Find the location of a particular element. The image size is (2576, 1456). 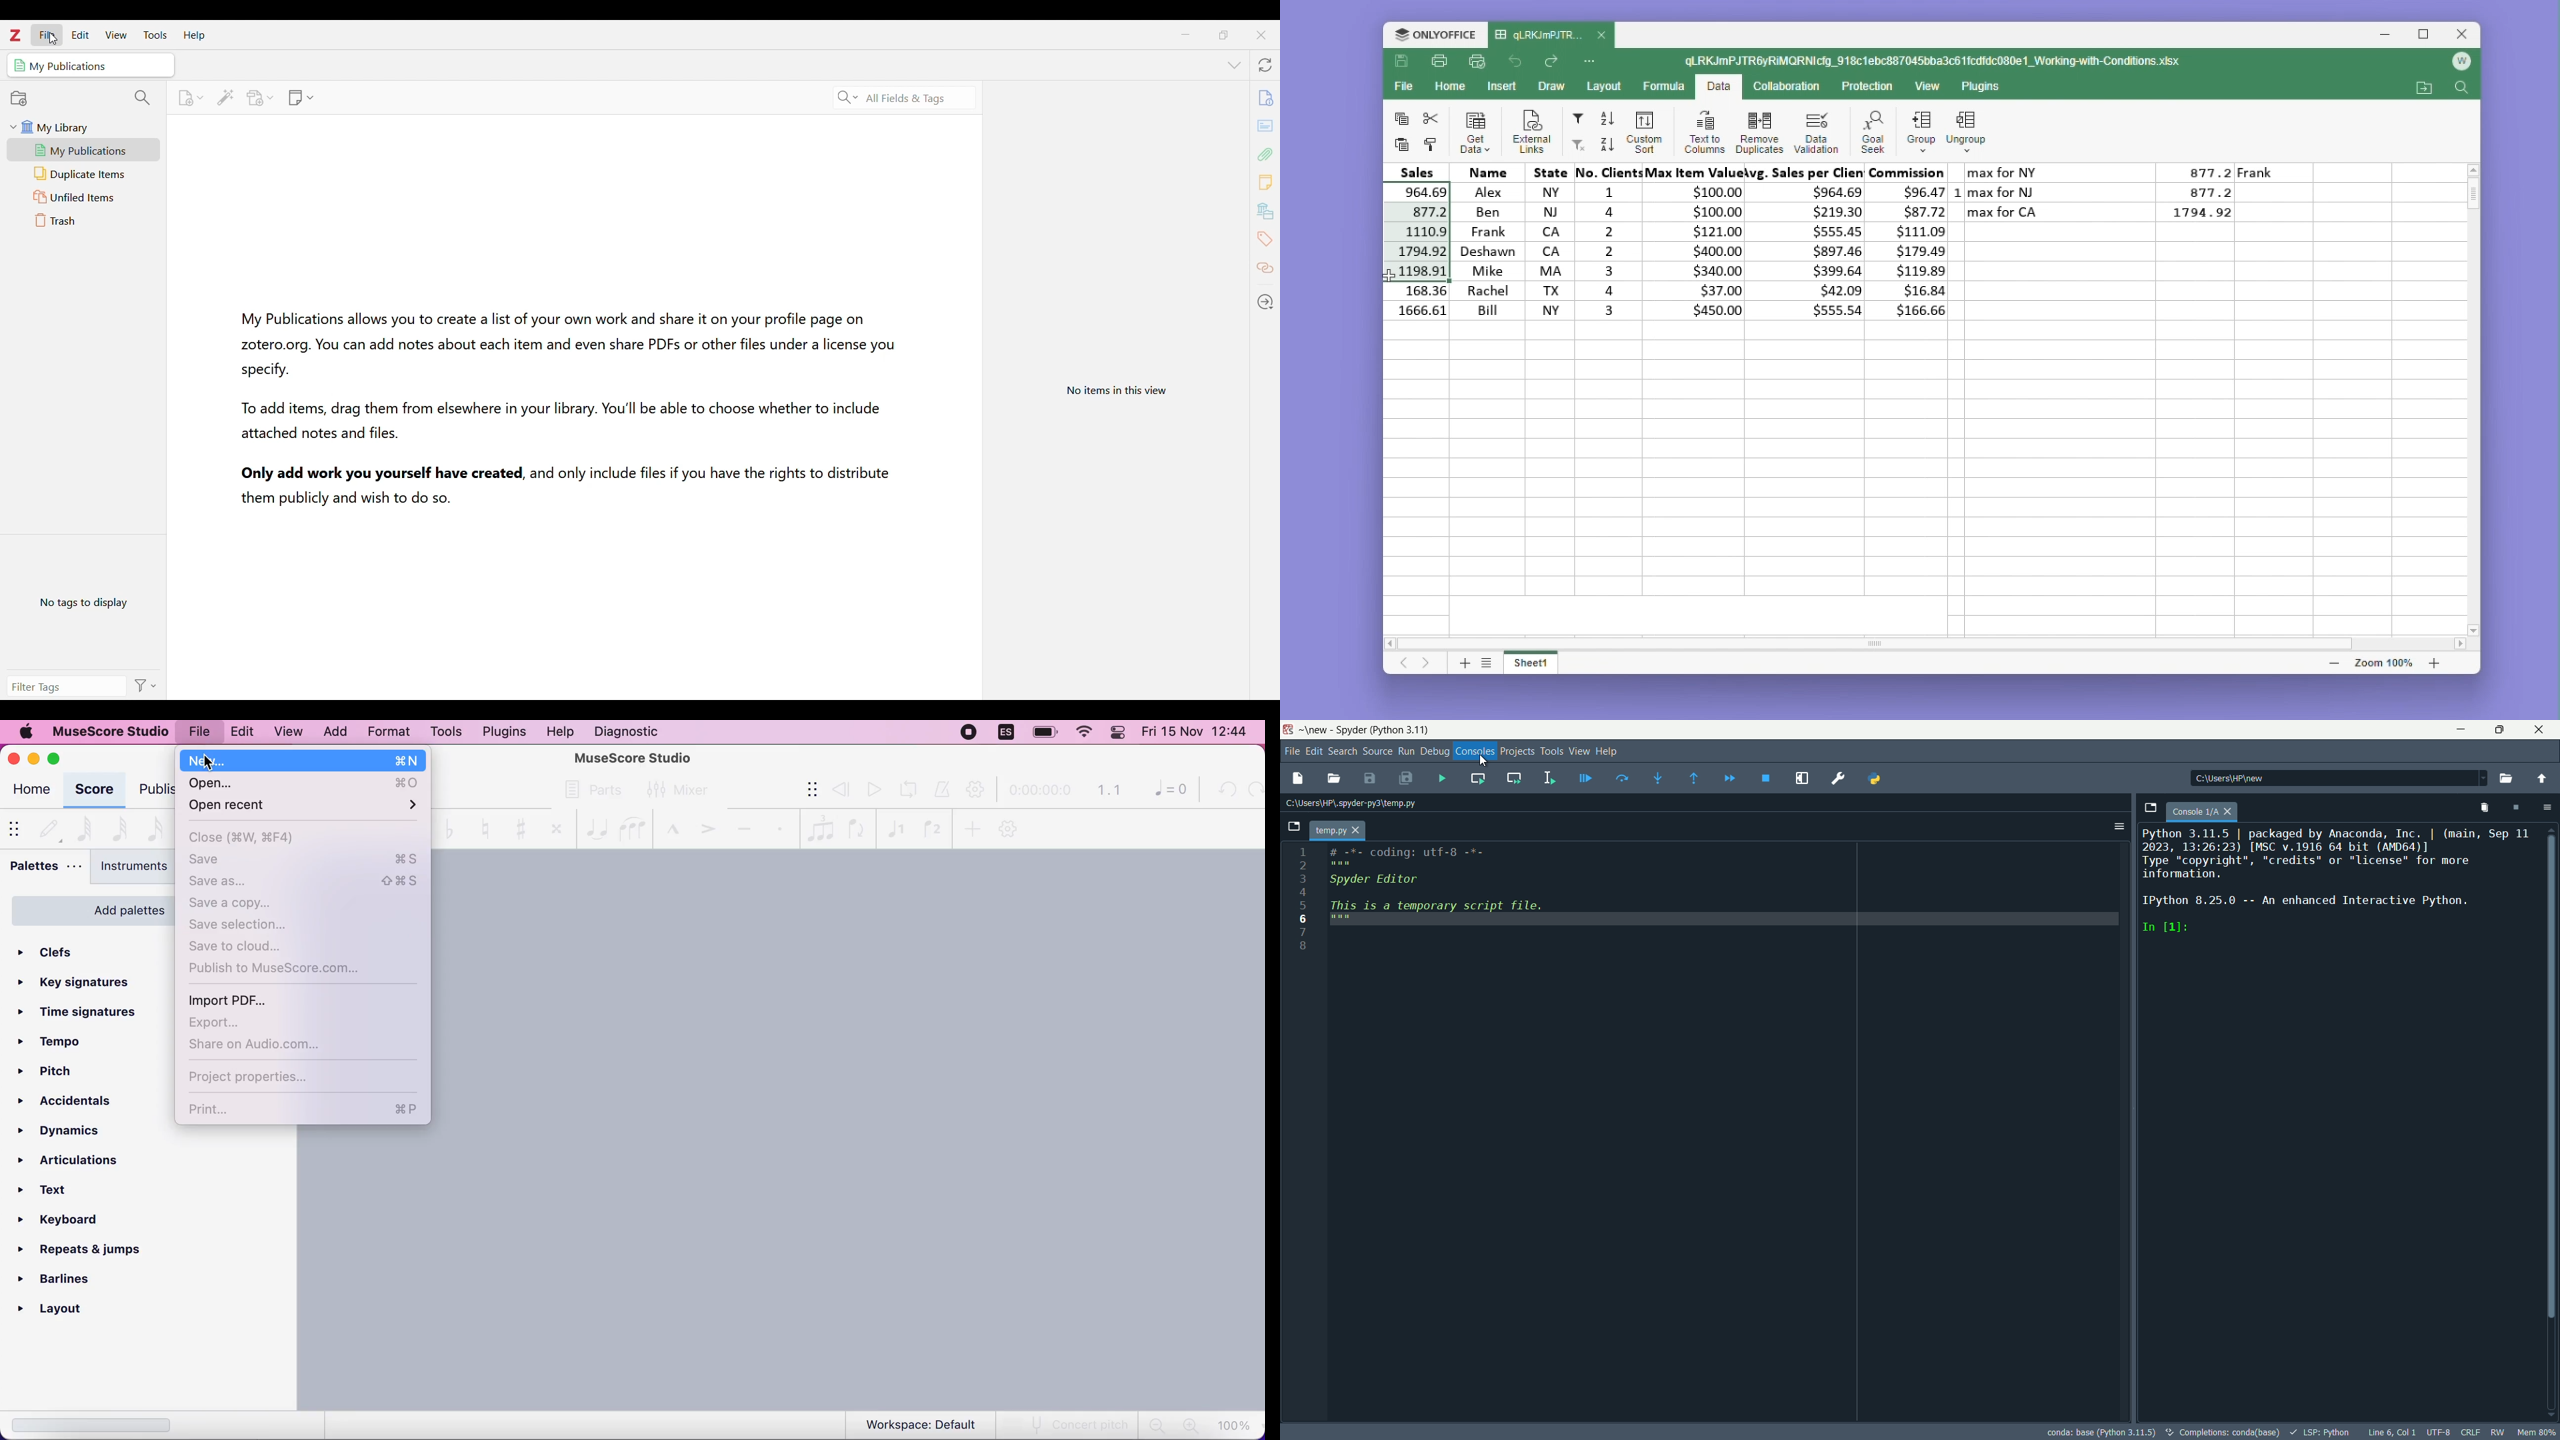

browse tabs is located at coordinates (1293, 827).